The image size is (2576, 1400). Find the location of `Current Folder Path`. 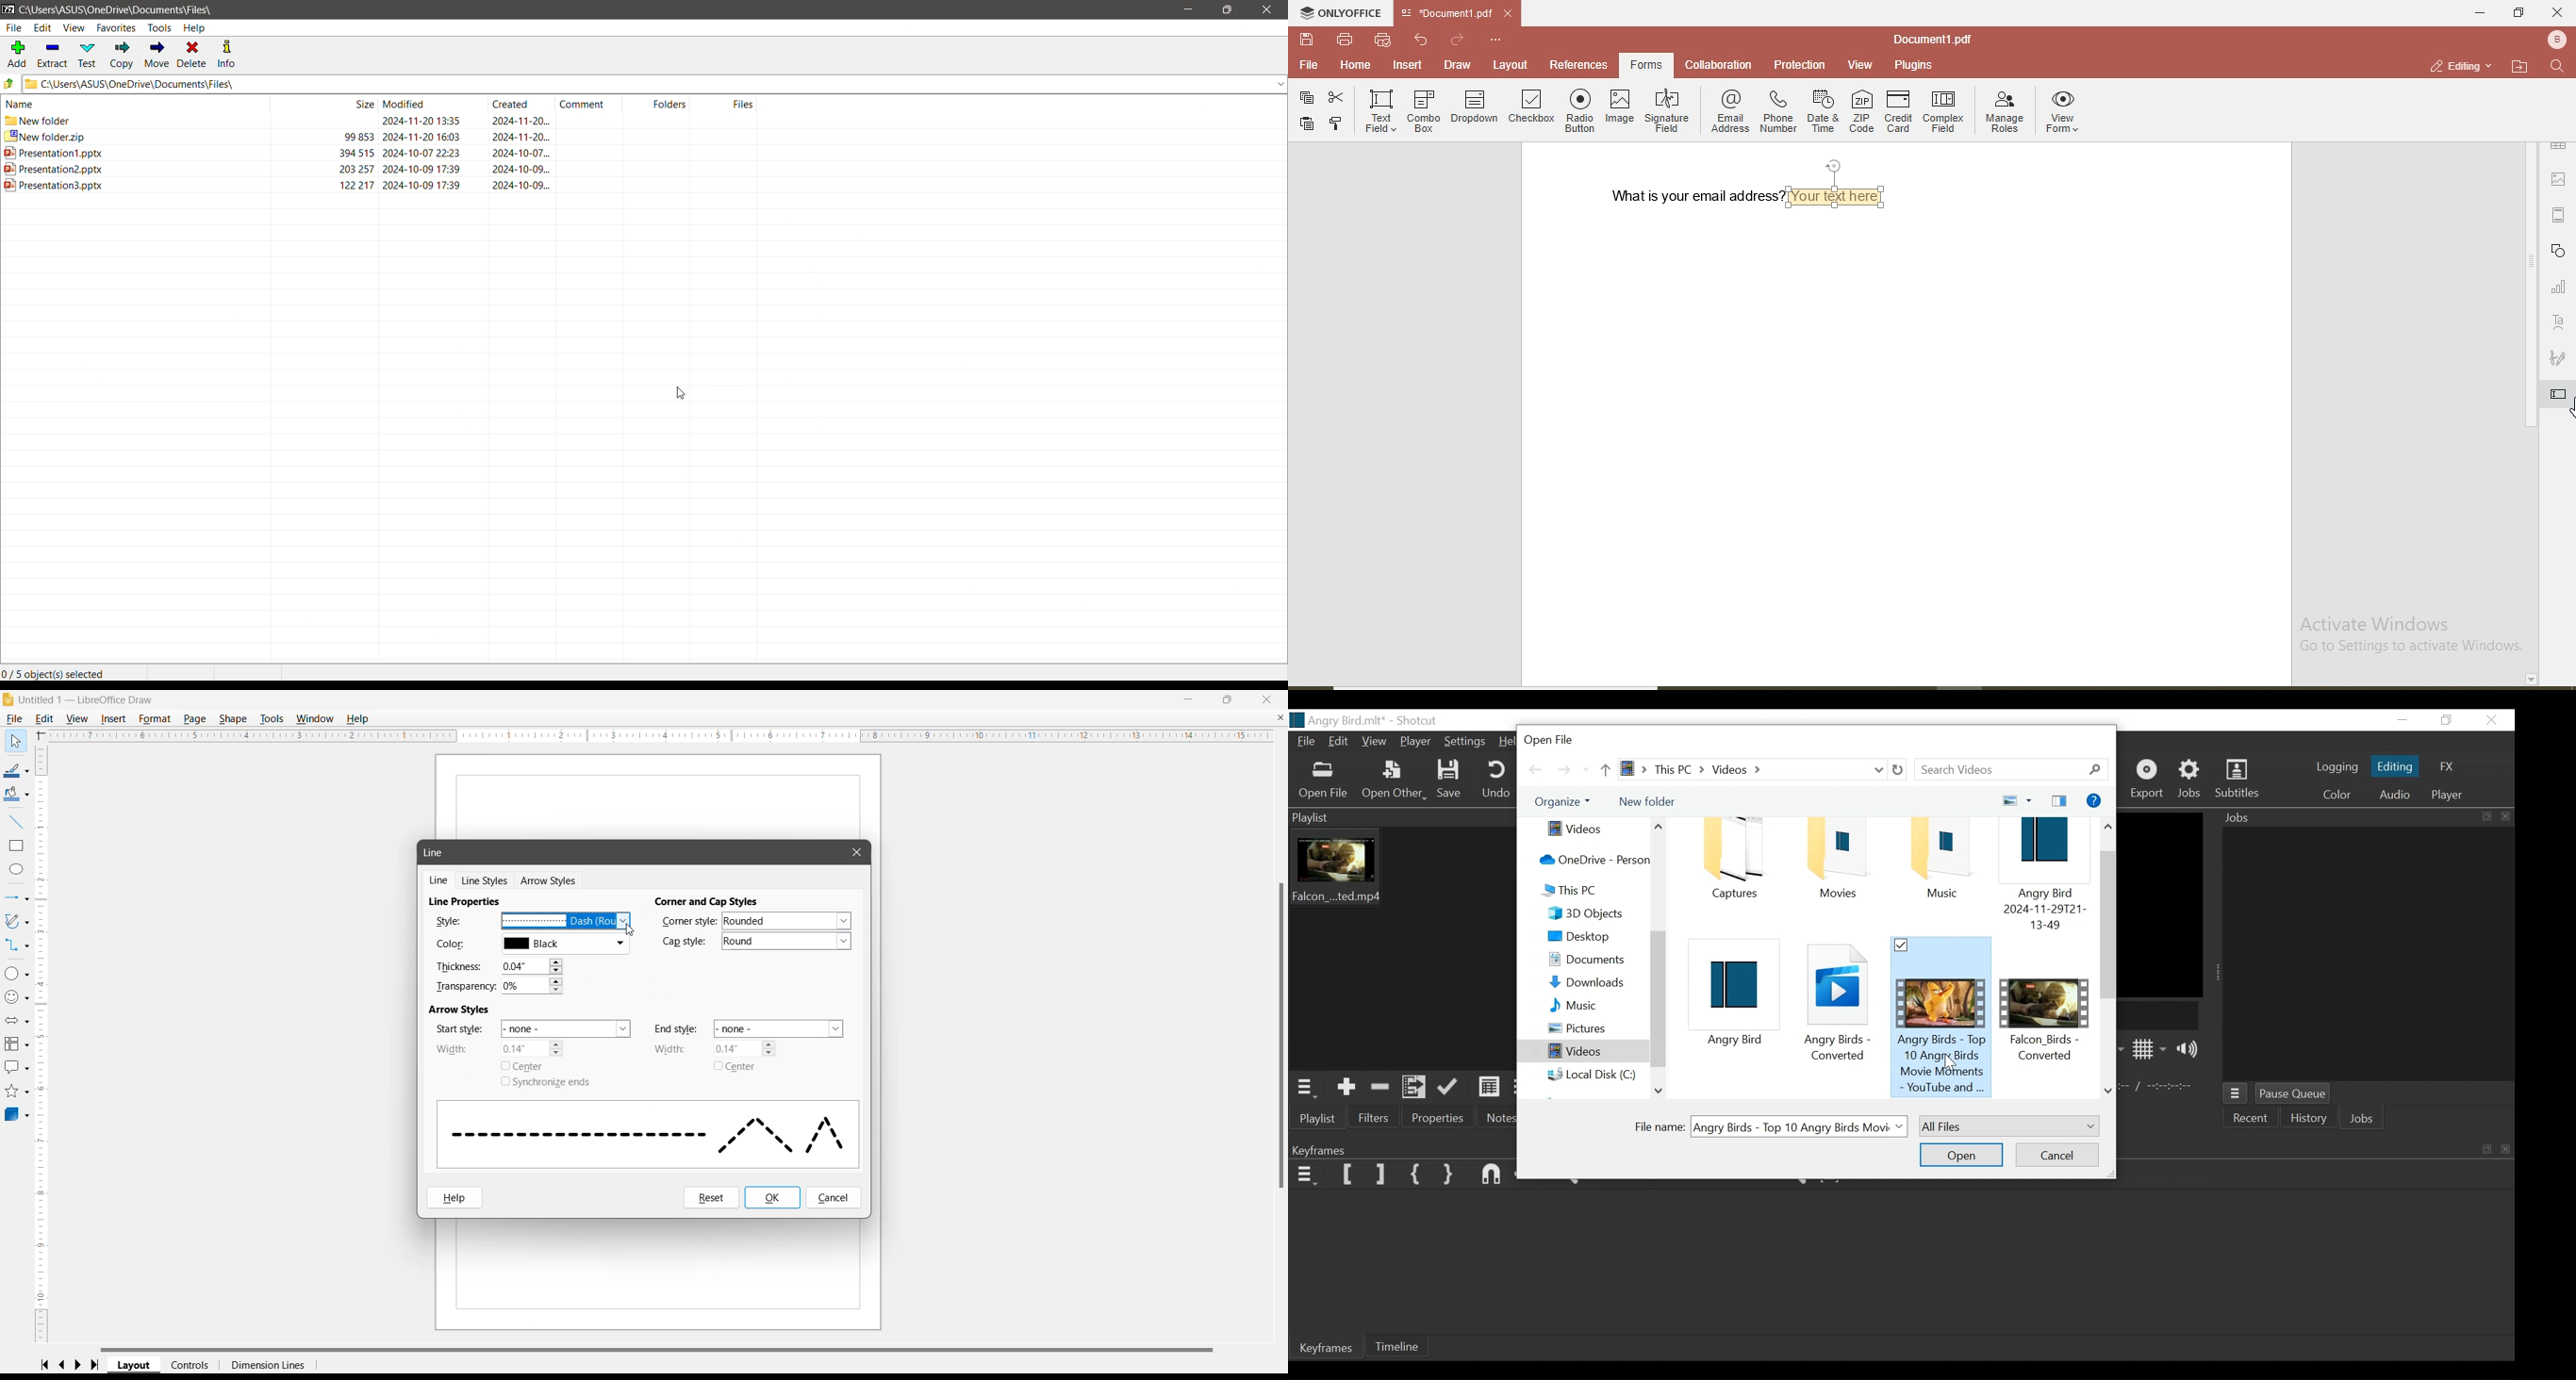

Current Folder Path is located at coordinates (654, 83).